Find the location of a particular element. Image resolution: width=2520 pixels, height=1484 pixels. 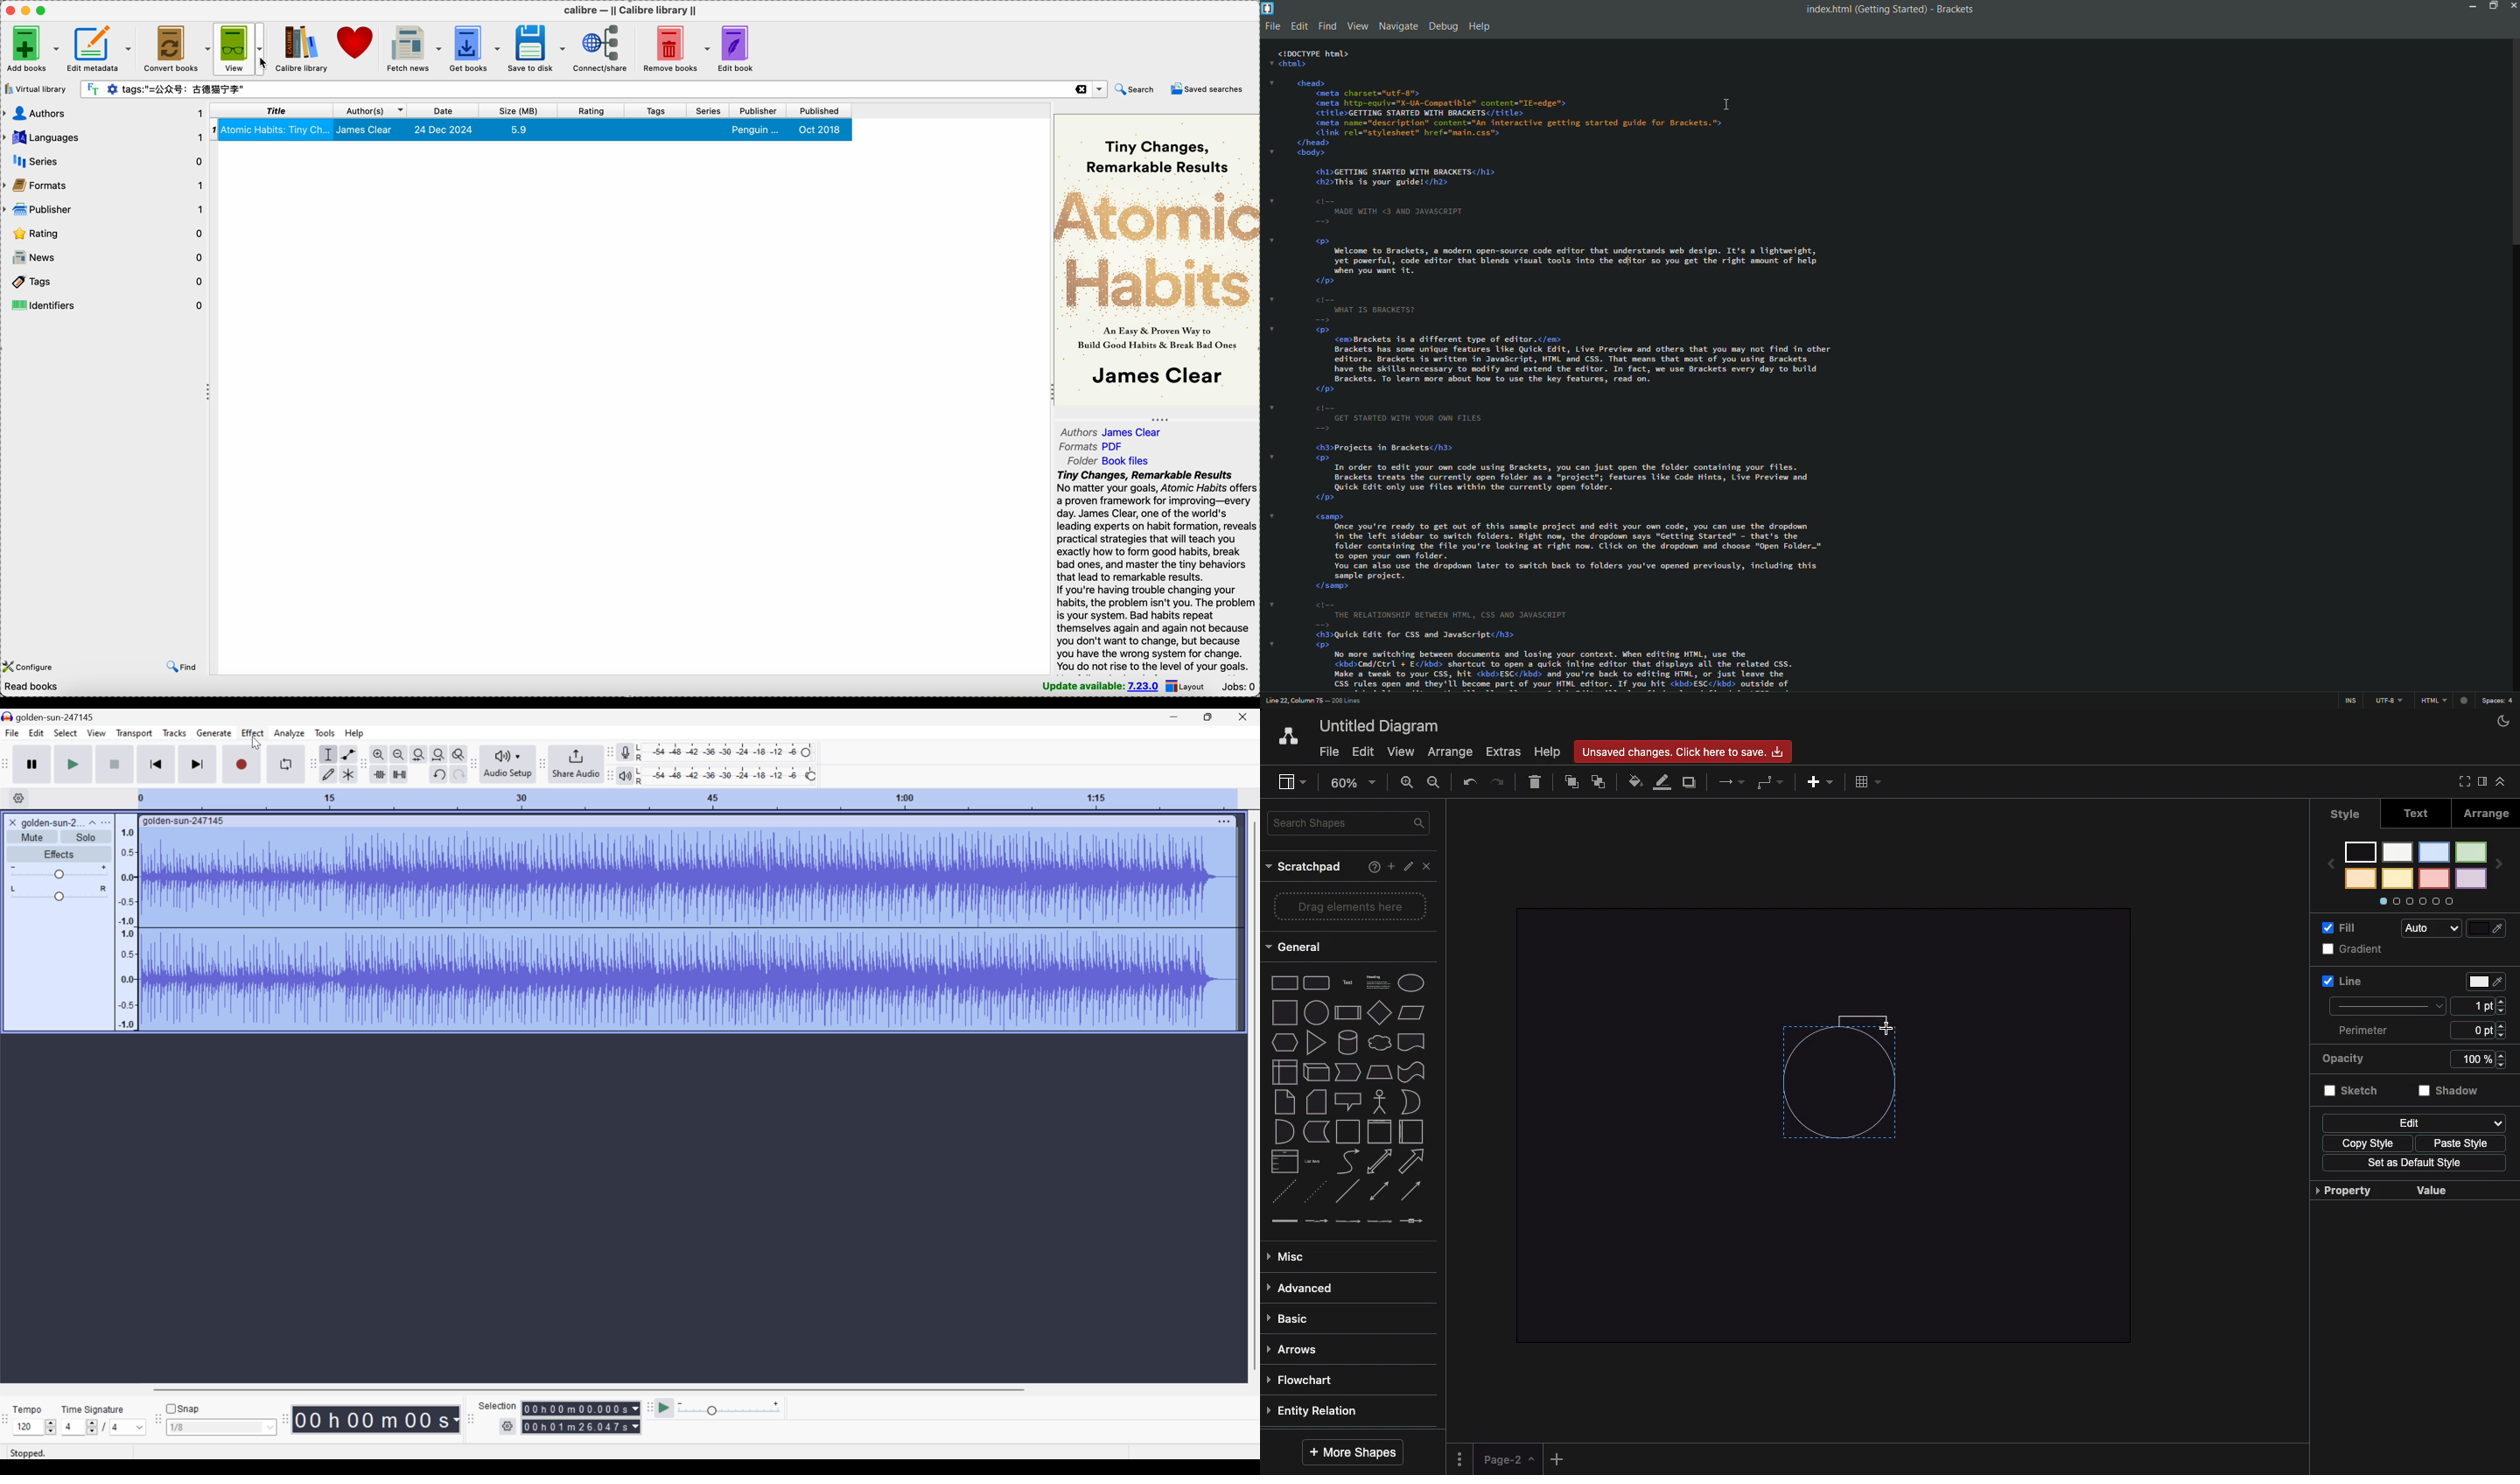

Effects is located at coordinates (60, 854).